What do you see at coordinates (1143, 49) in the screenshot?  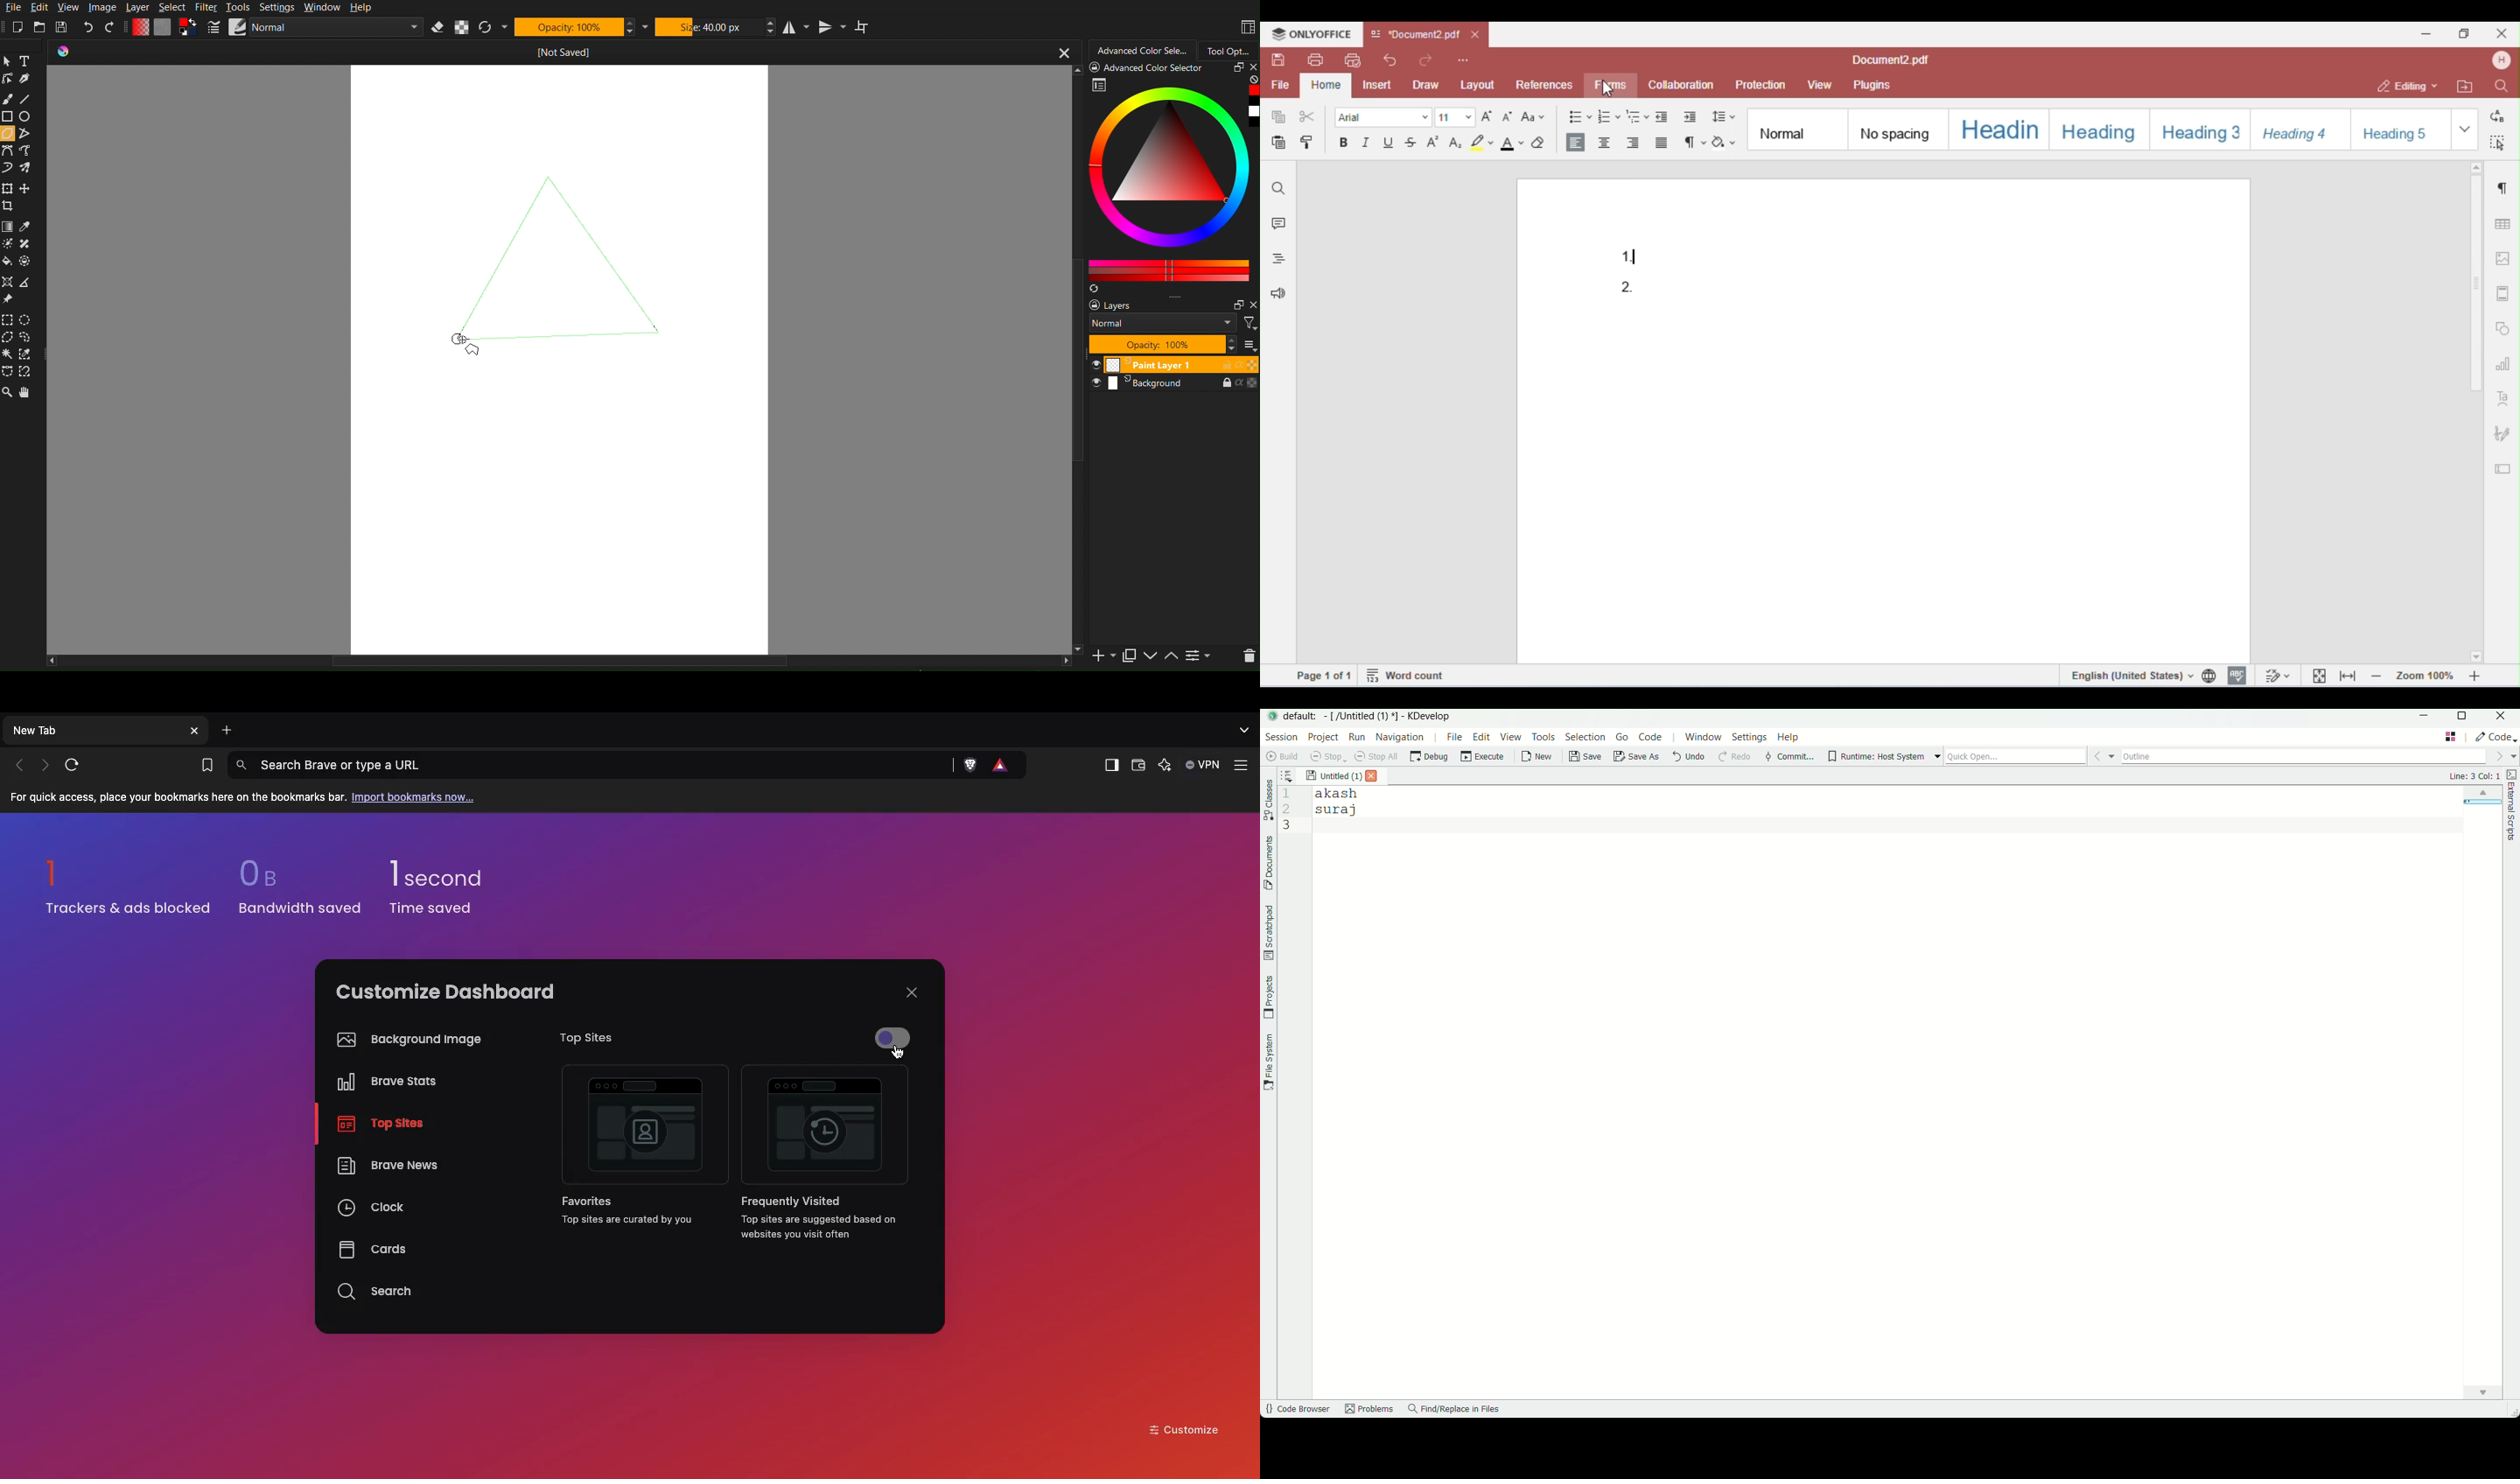 I see `Advanced Color Selector` at bounding box center [1143, 49].